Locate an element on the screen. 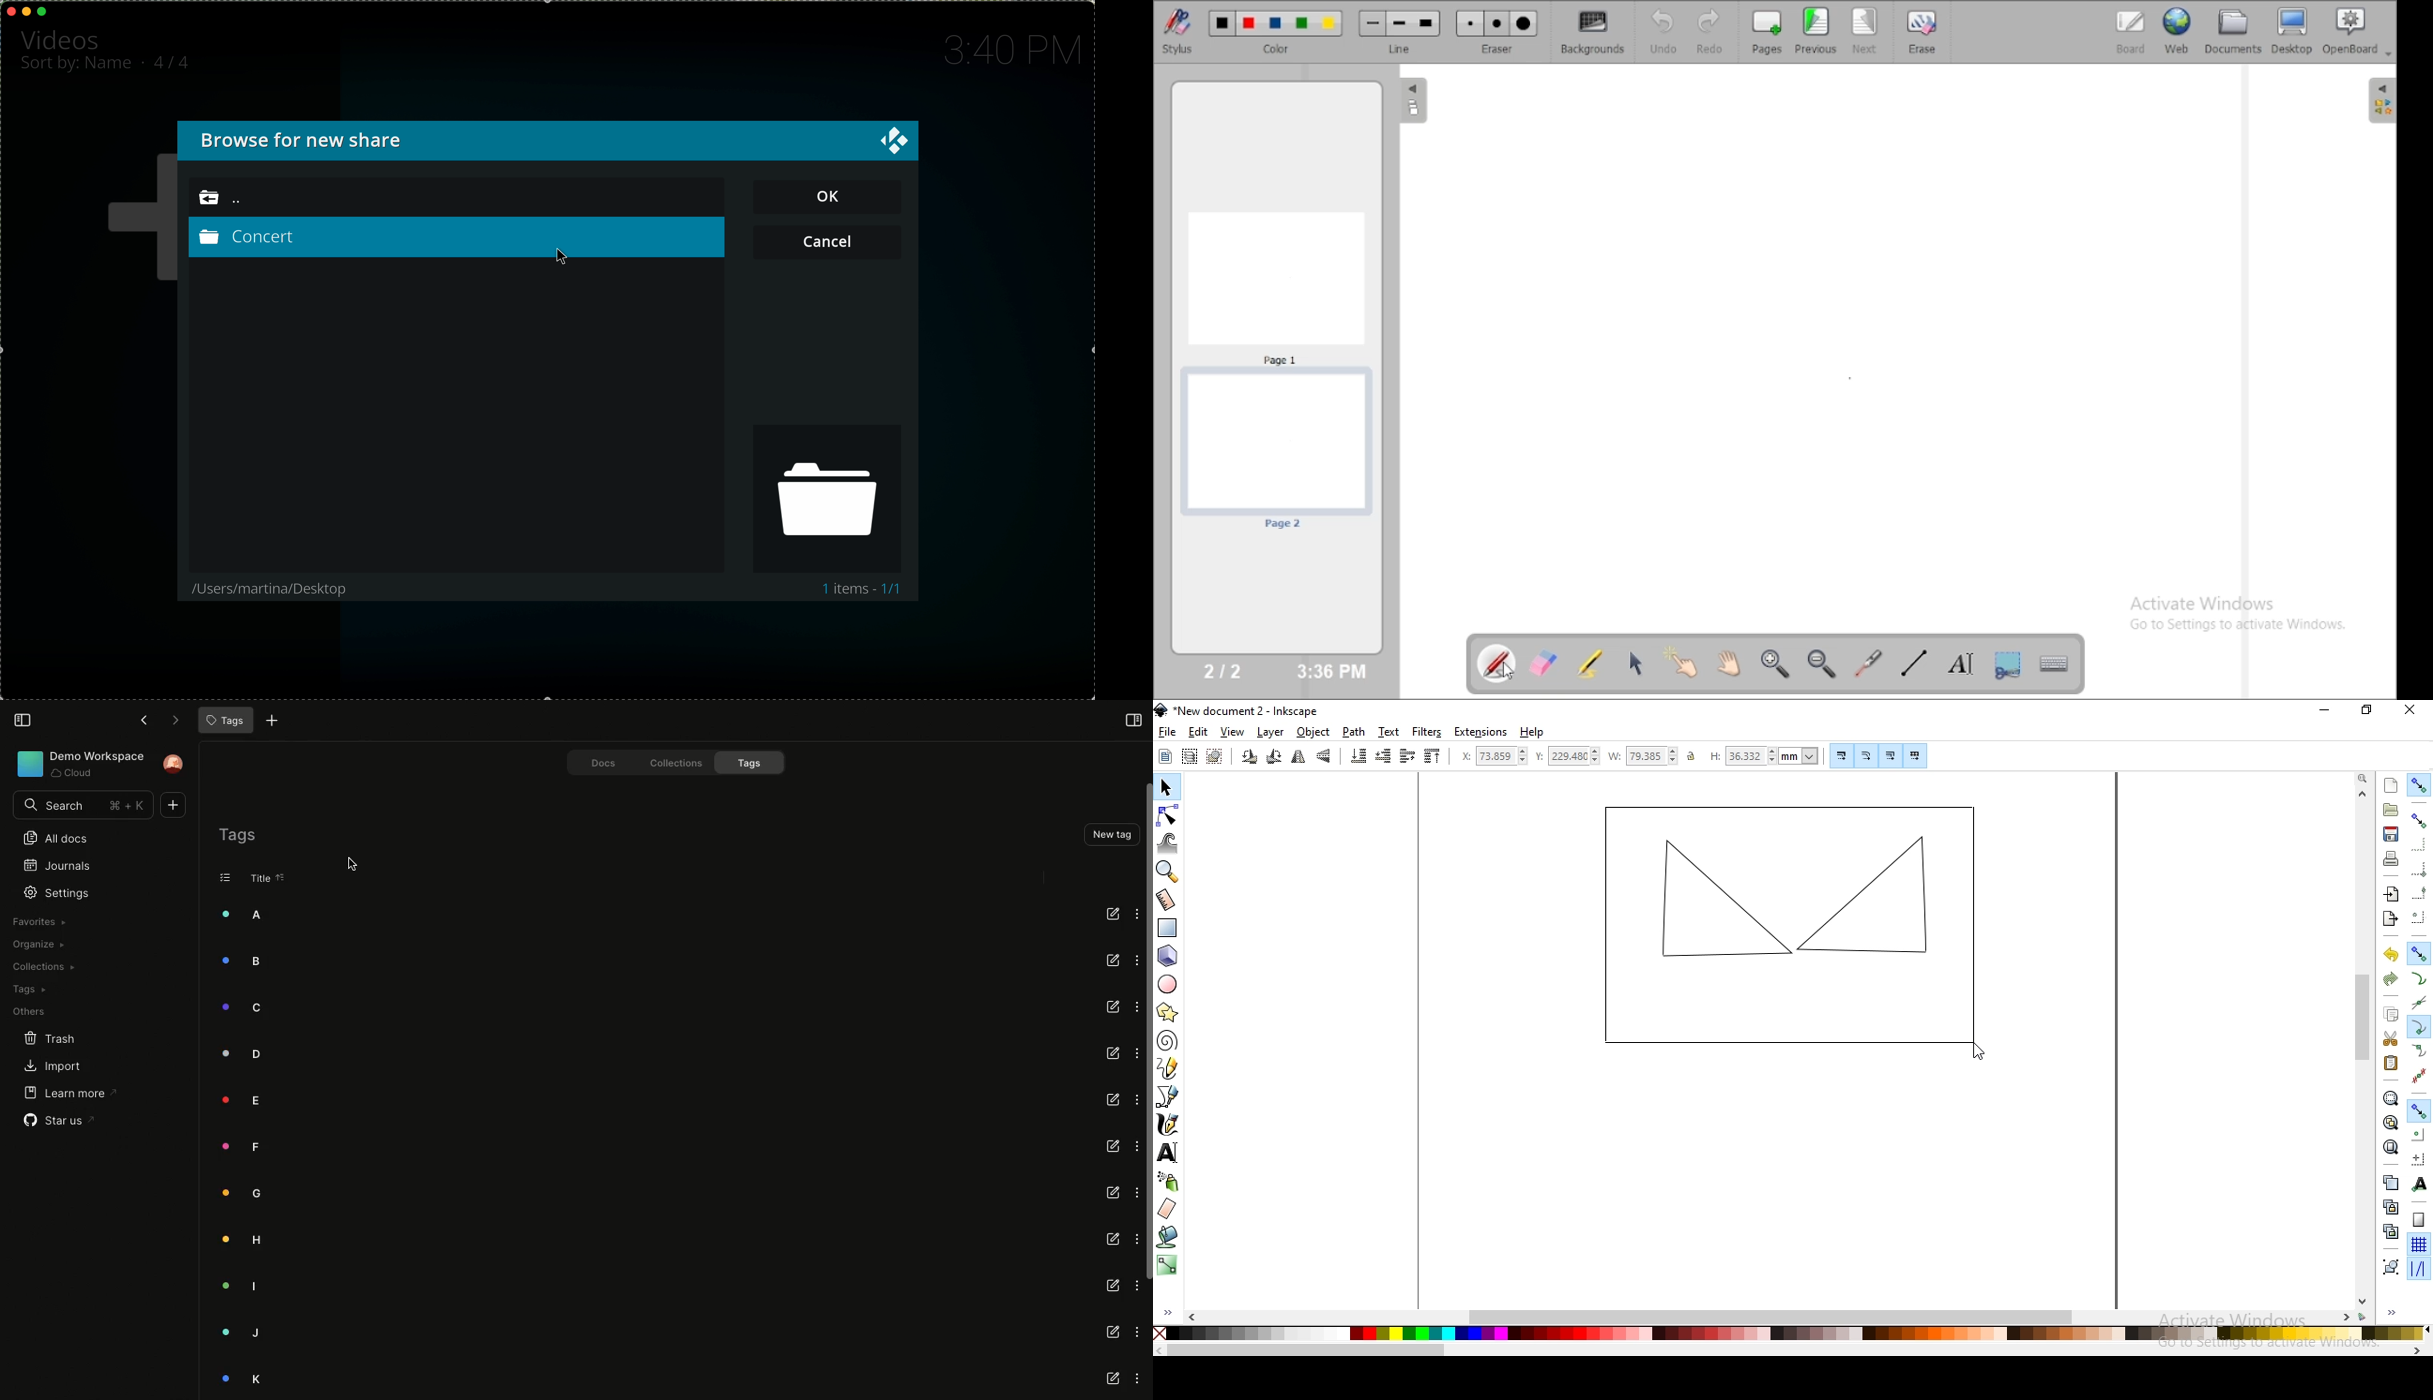 The image size is (2436, 1400). line is located at coordinates (1402, 49).